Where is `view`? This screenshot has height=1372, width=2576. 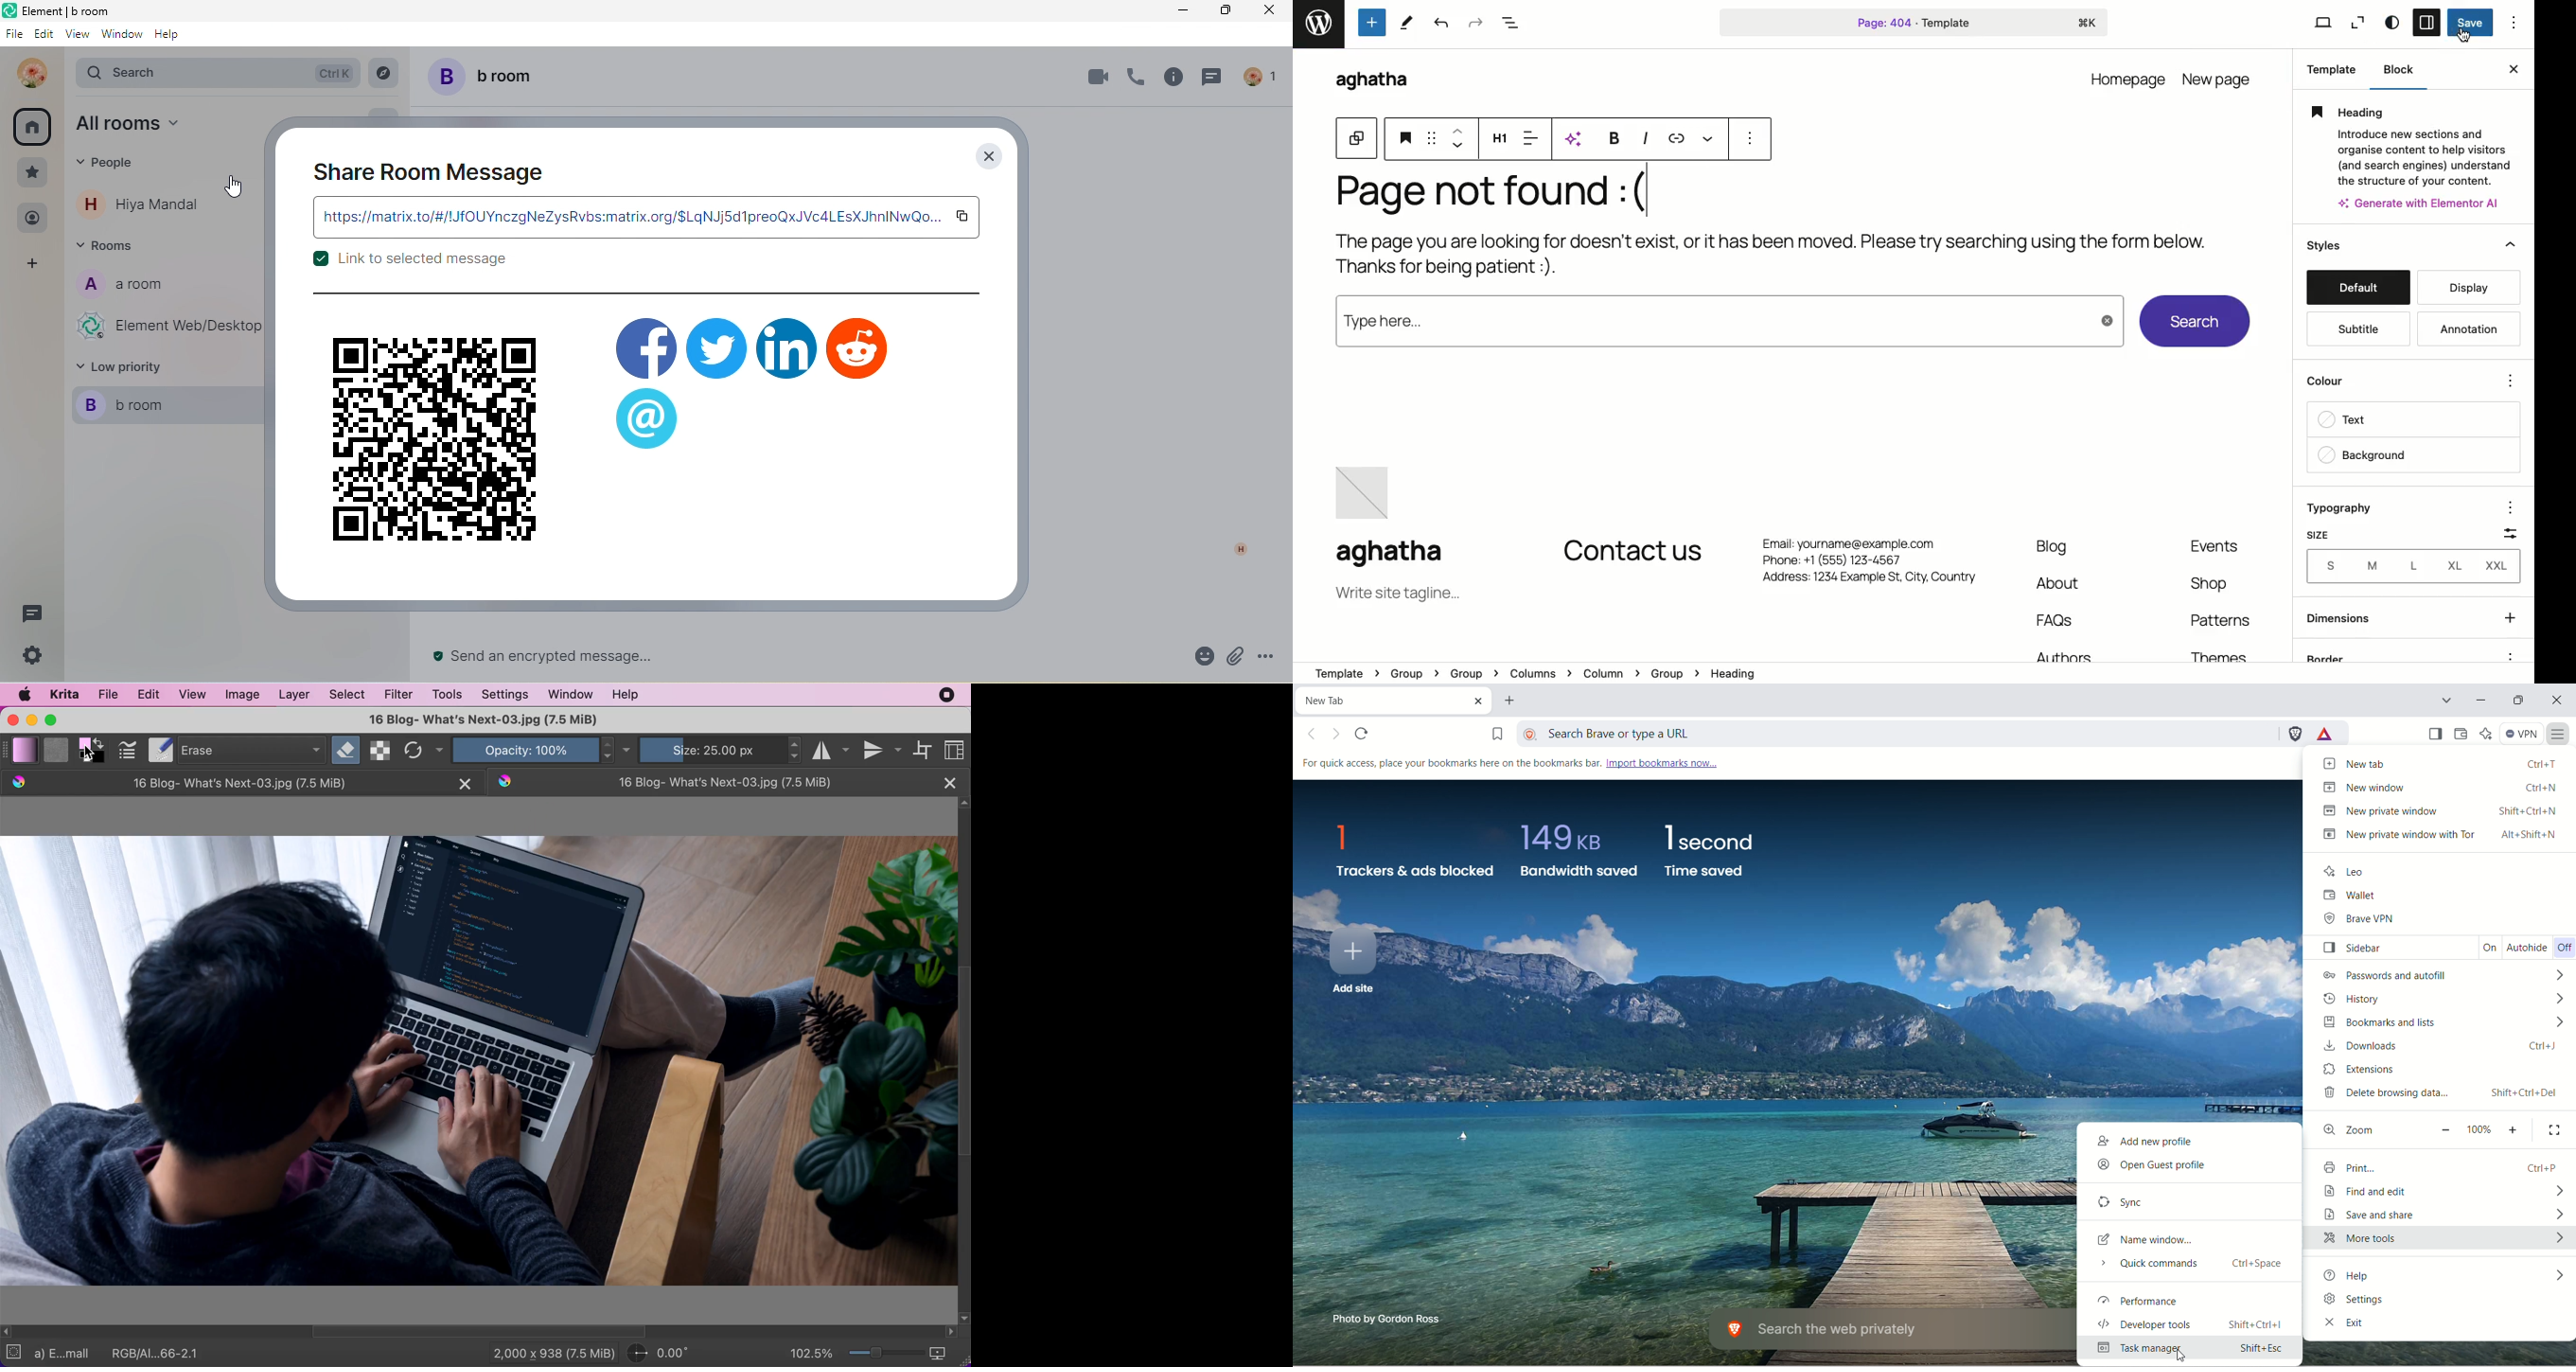
view is located at coordinates (77, 37).